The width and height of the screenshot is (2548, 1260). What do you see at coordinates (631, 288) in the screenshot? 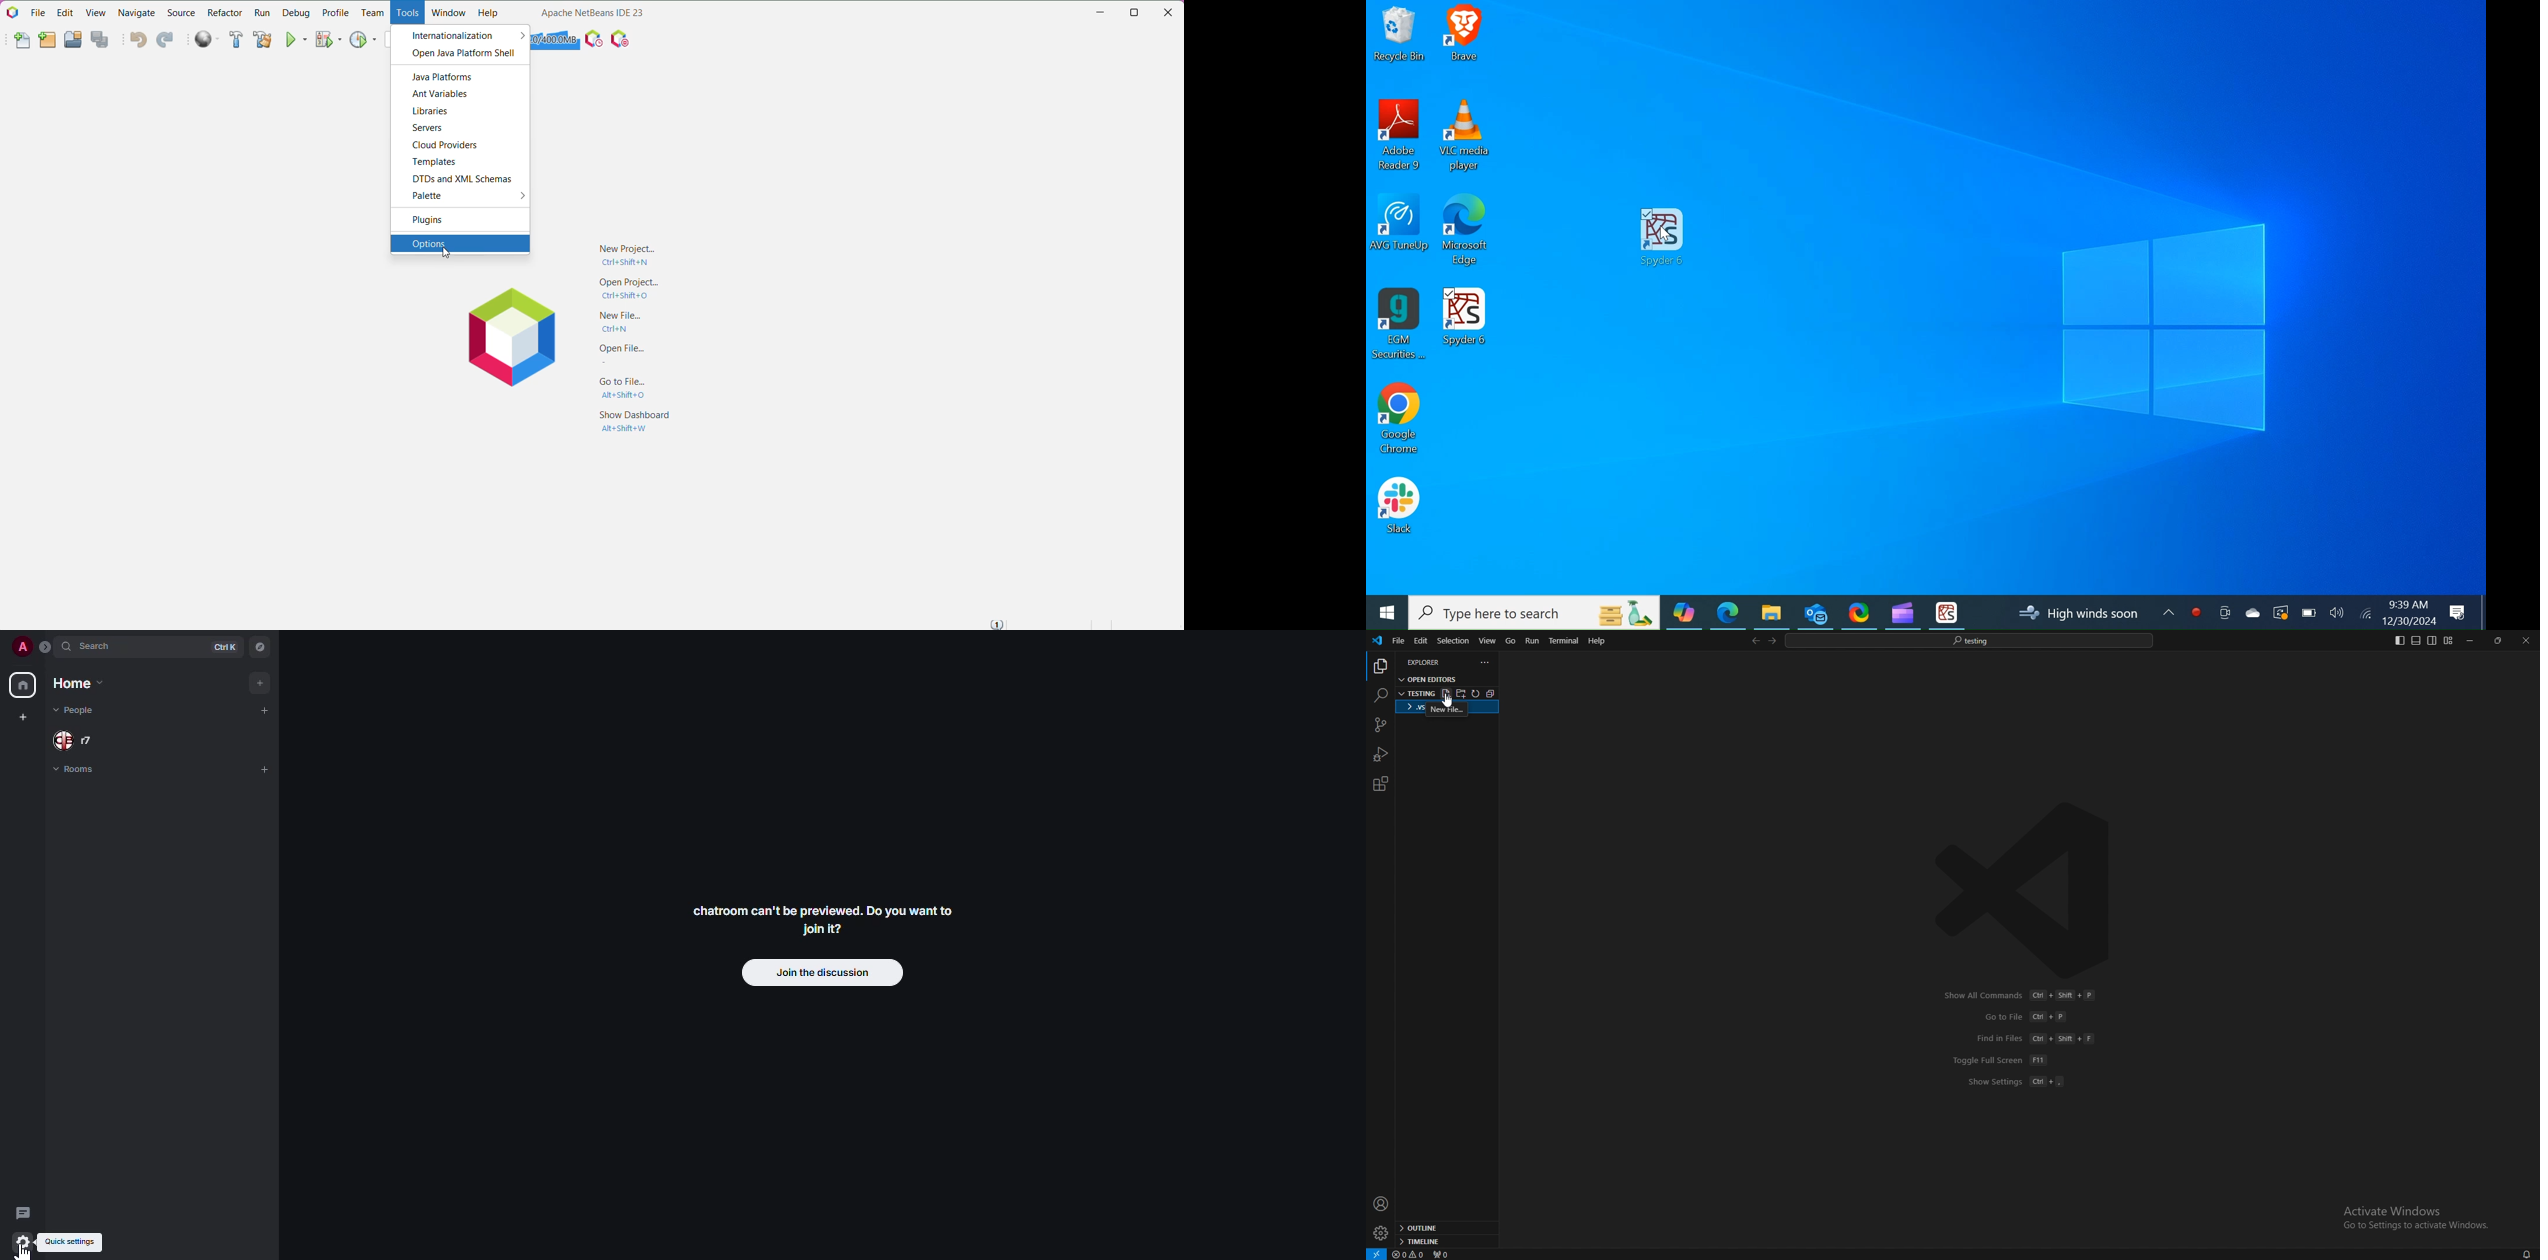
I see `` at bounding box center [631, 288].